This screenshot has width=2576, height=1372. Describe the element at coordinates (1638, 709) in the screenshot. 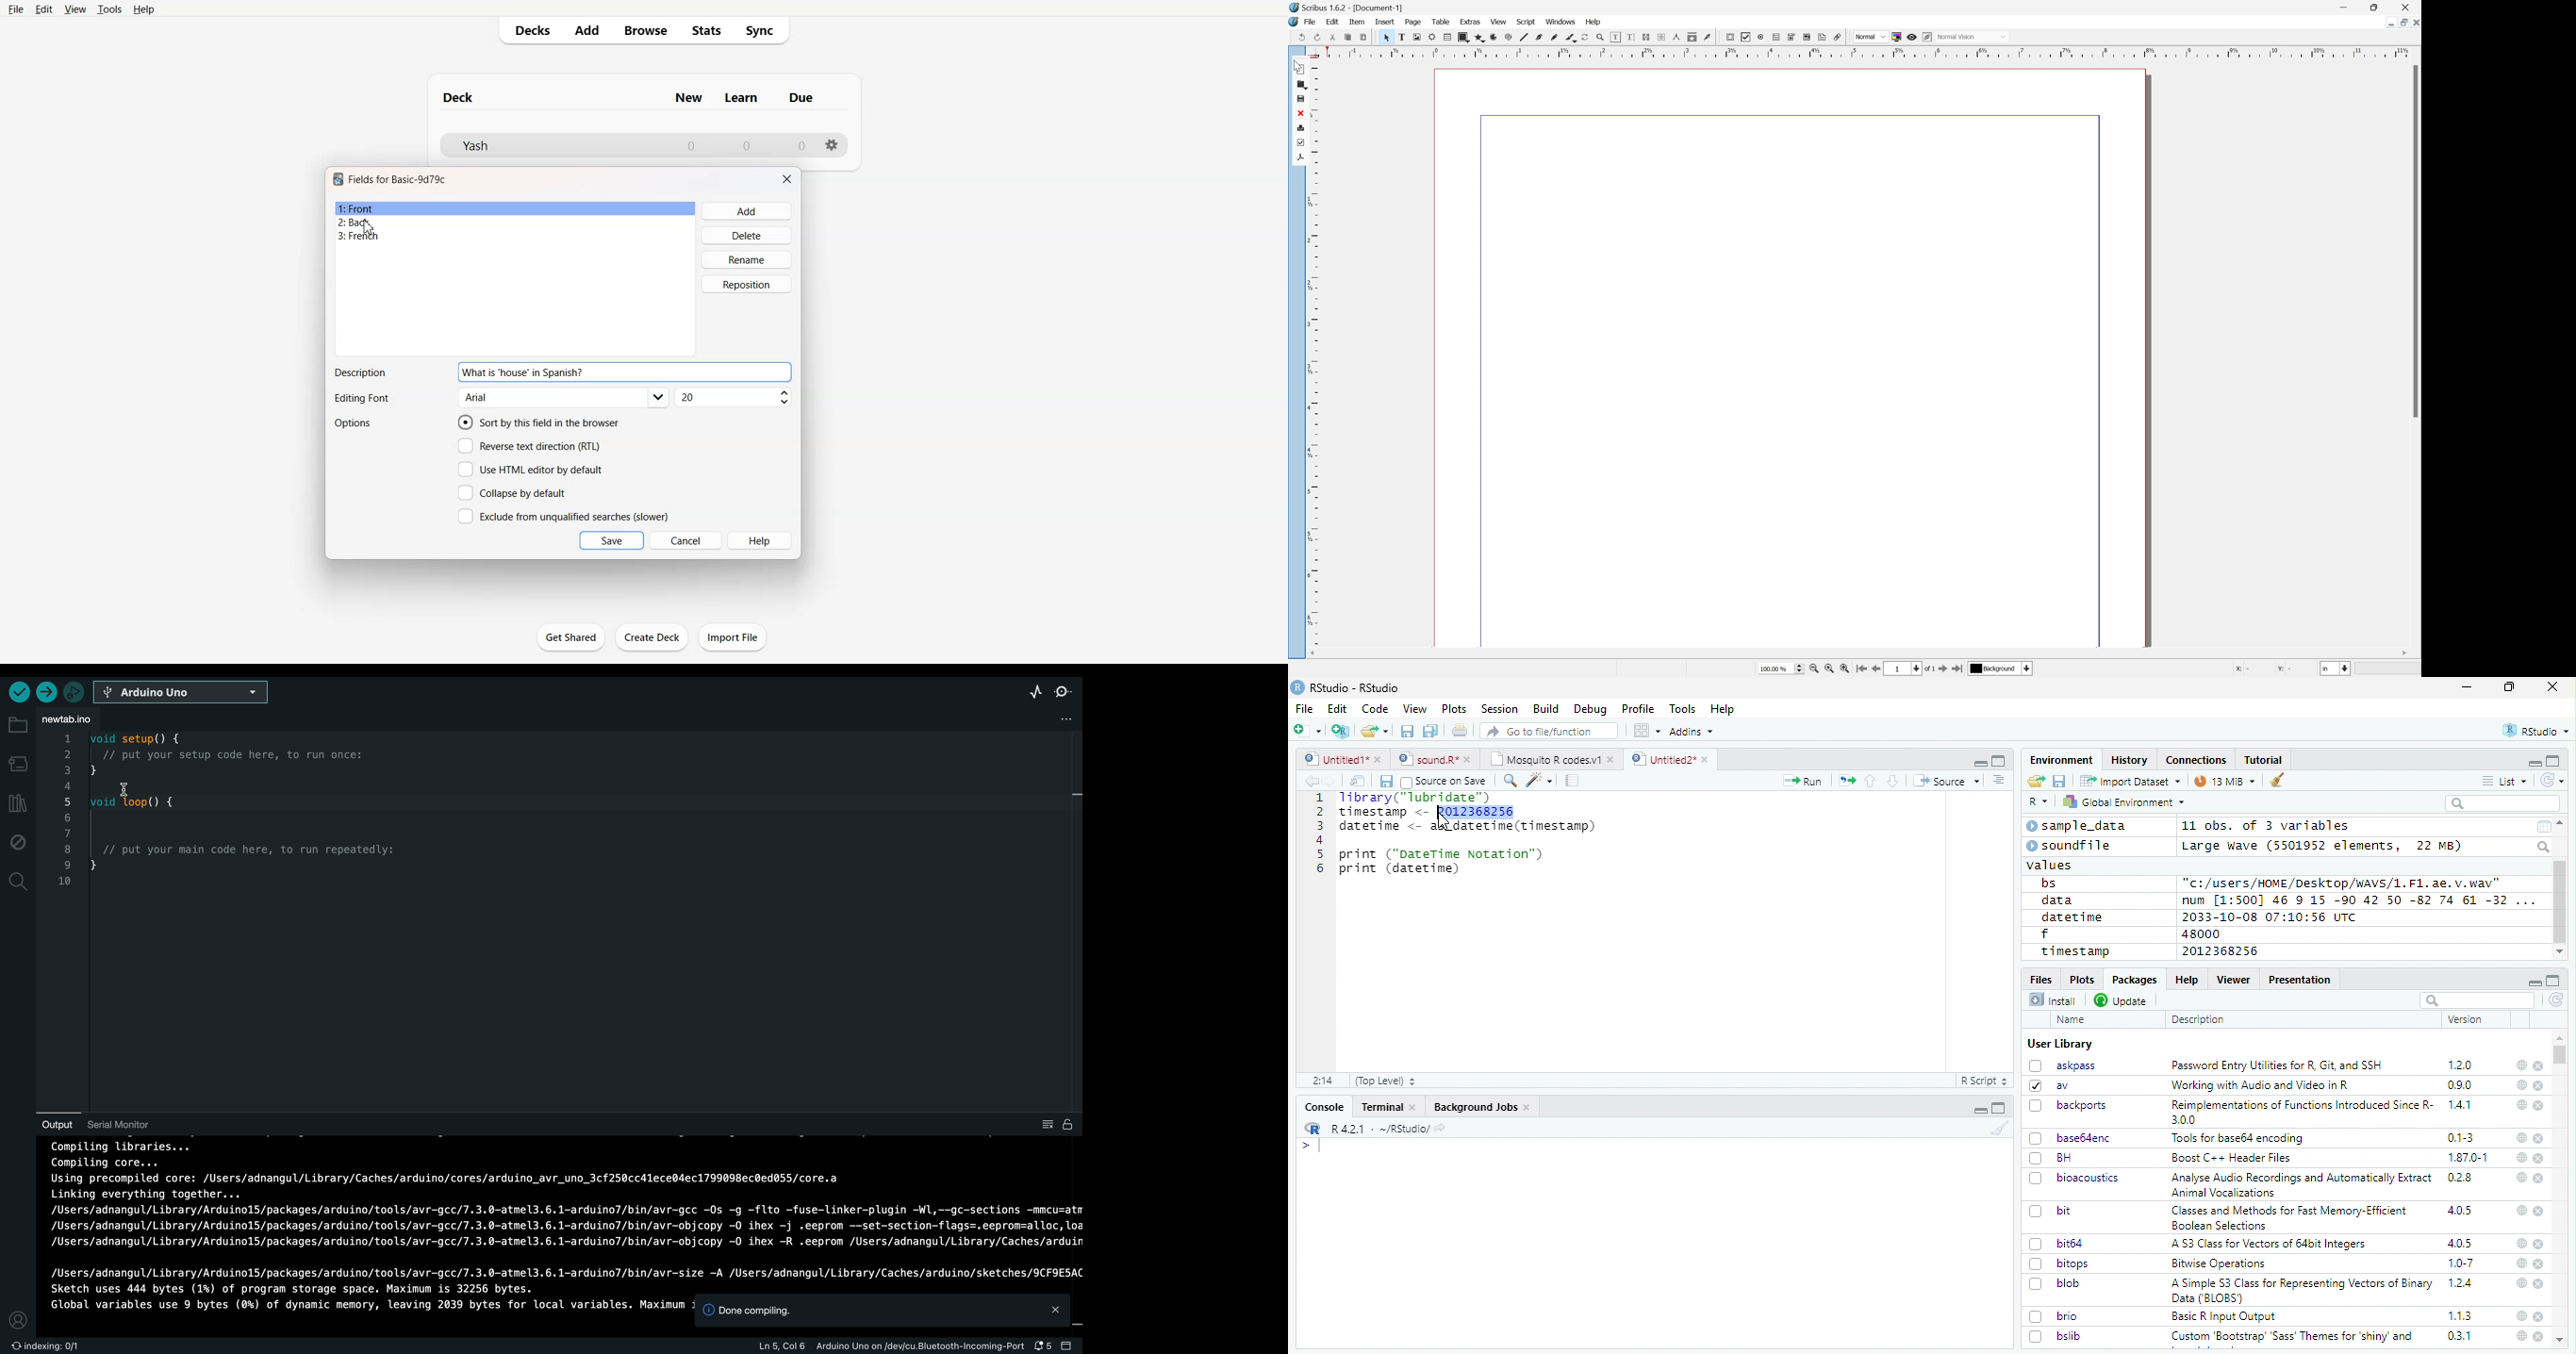

I see `Profile` at that location.